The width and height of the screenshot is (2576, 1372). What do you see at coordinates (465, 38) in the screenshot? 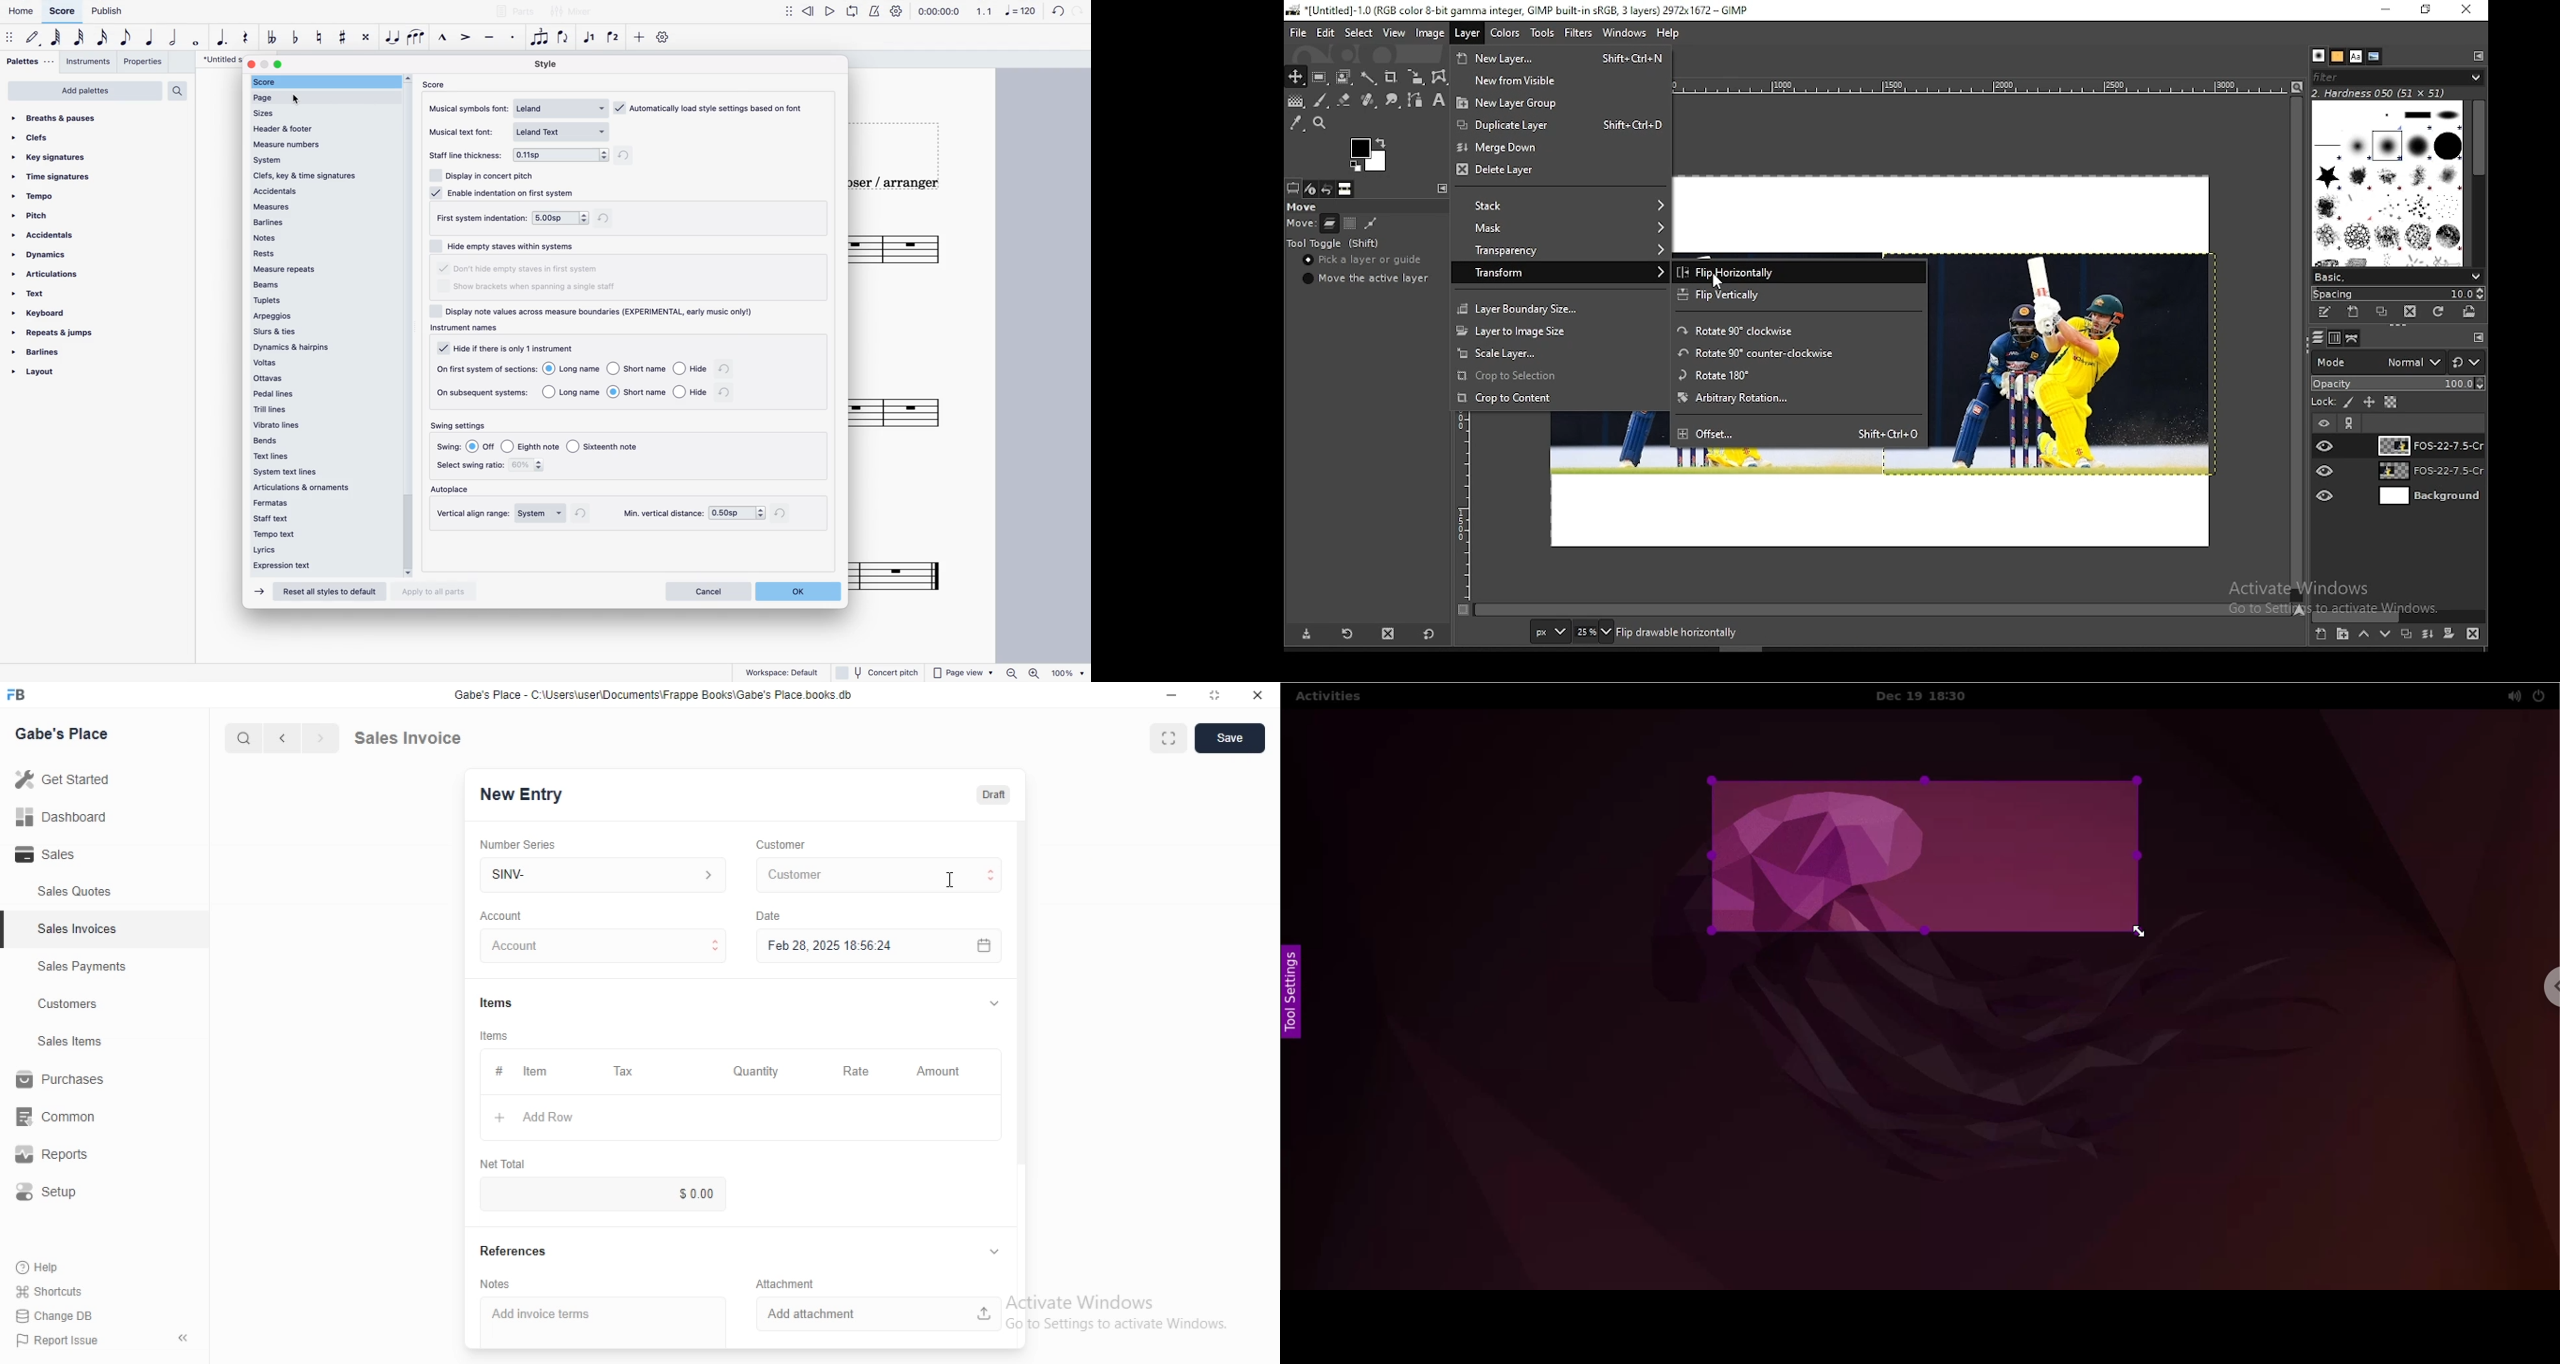
I see `accent` at bounding box center [465, 38].